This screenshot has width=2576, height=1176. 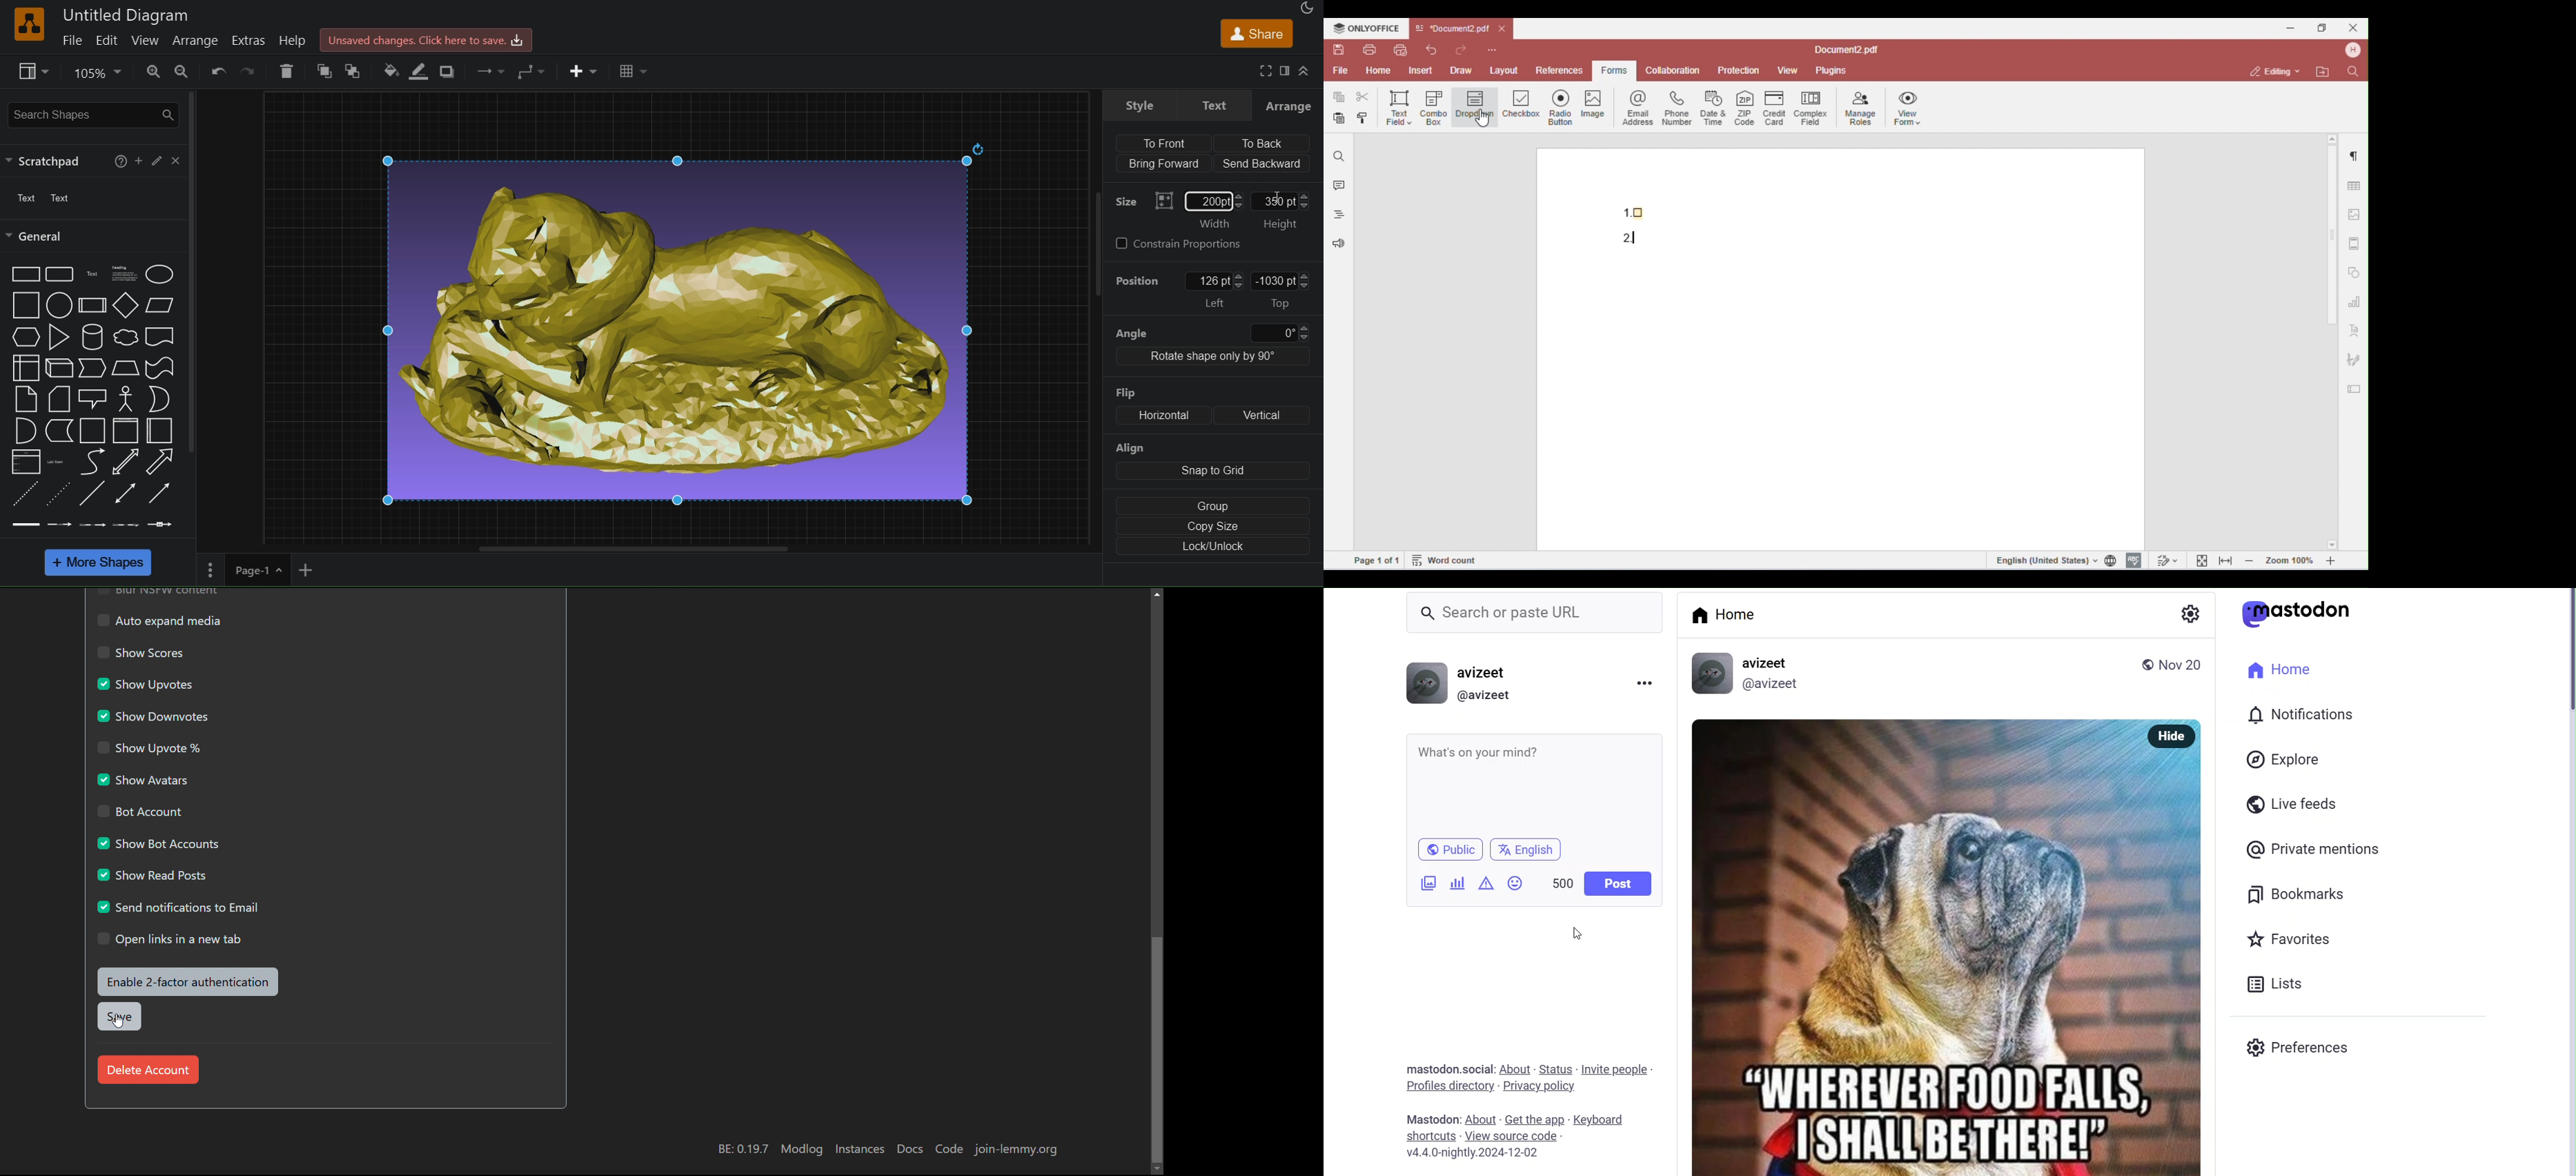 What do you see at coordinates (189, 981) in the screenshot?
I see `enable 2-factor authentication` at bounding box center [189, 981].